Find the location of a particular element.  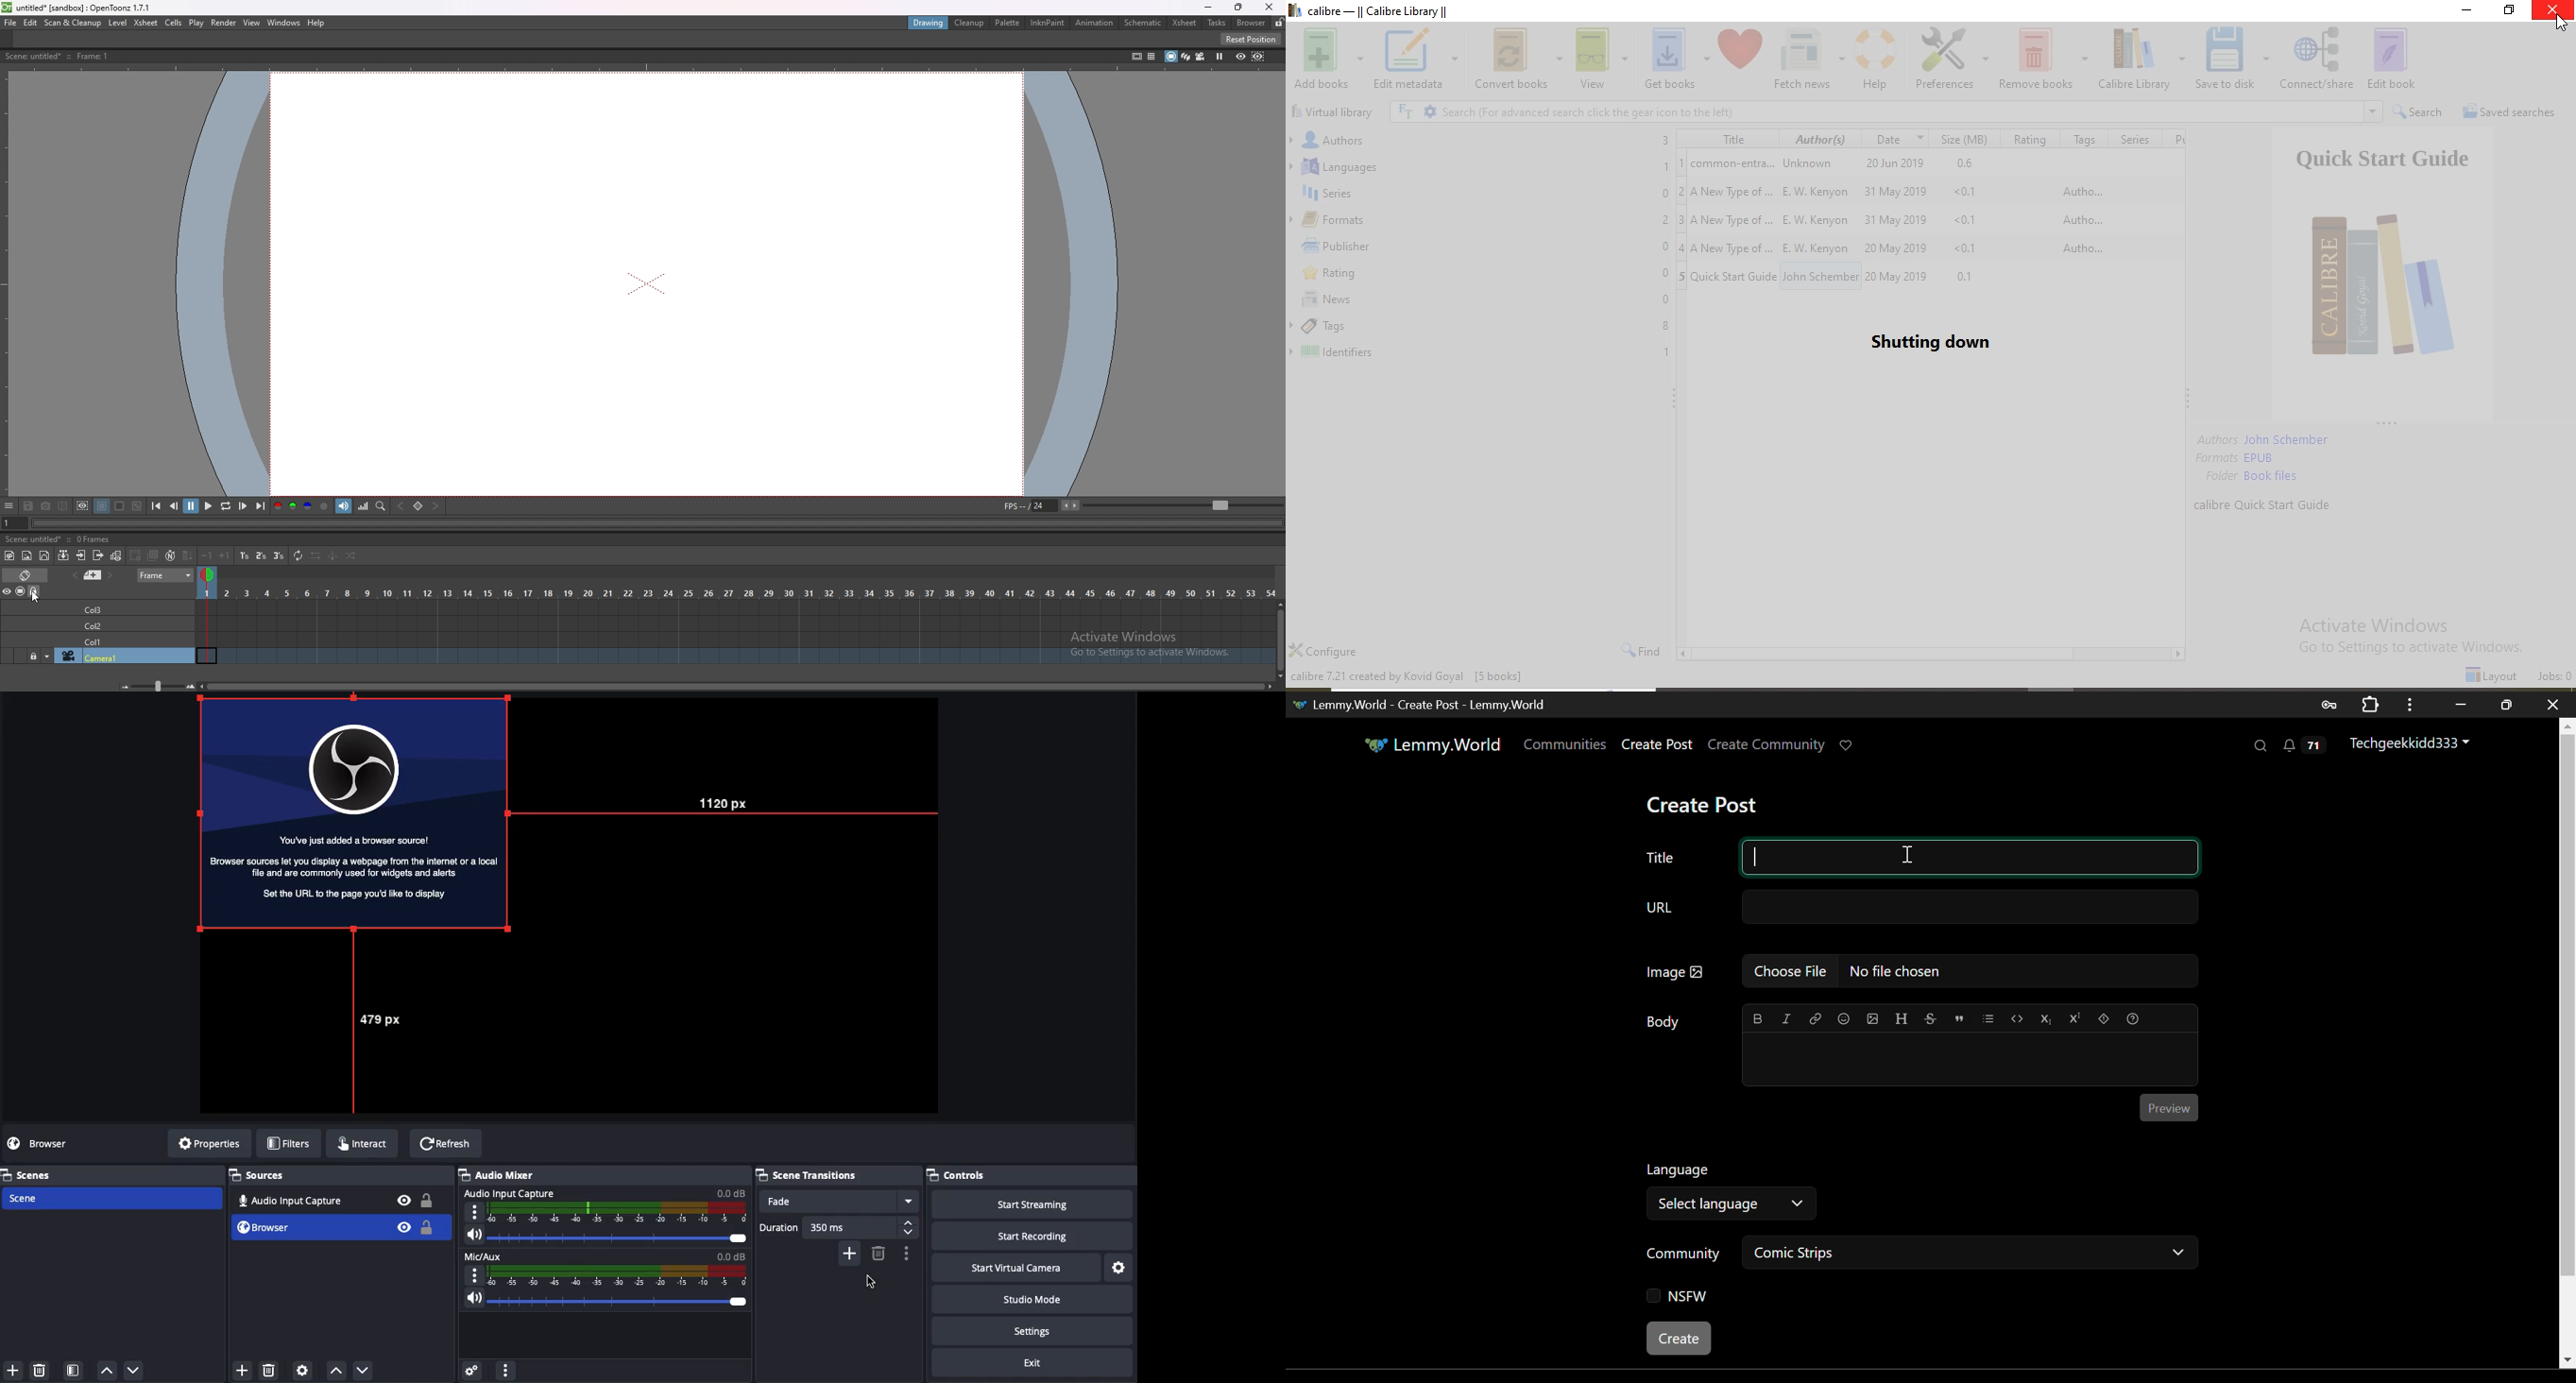

Formats EPUB is located at coordinates (2237, 457).